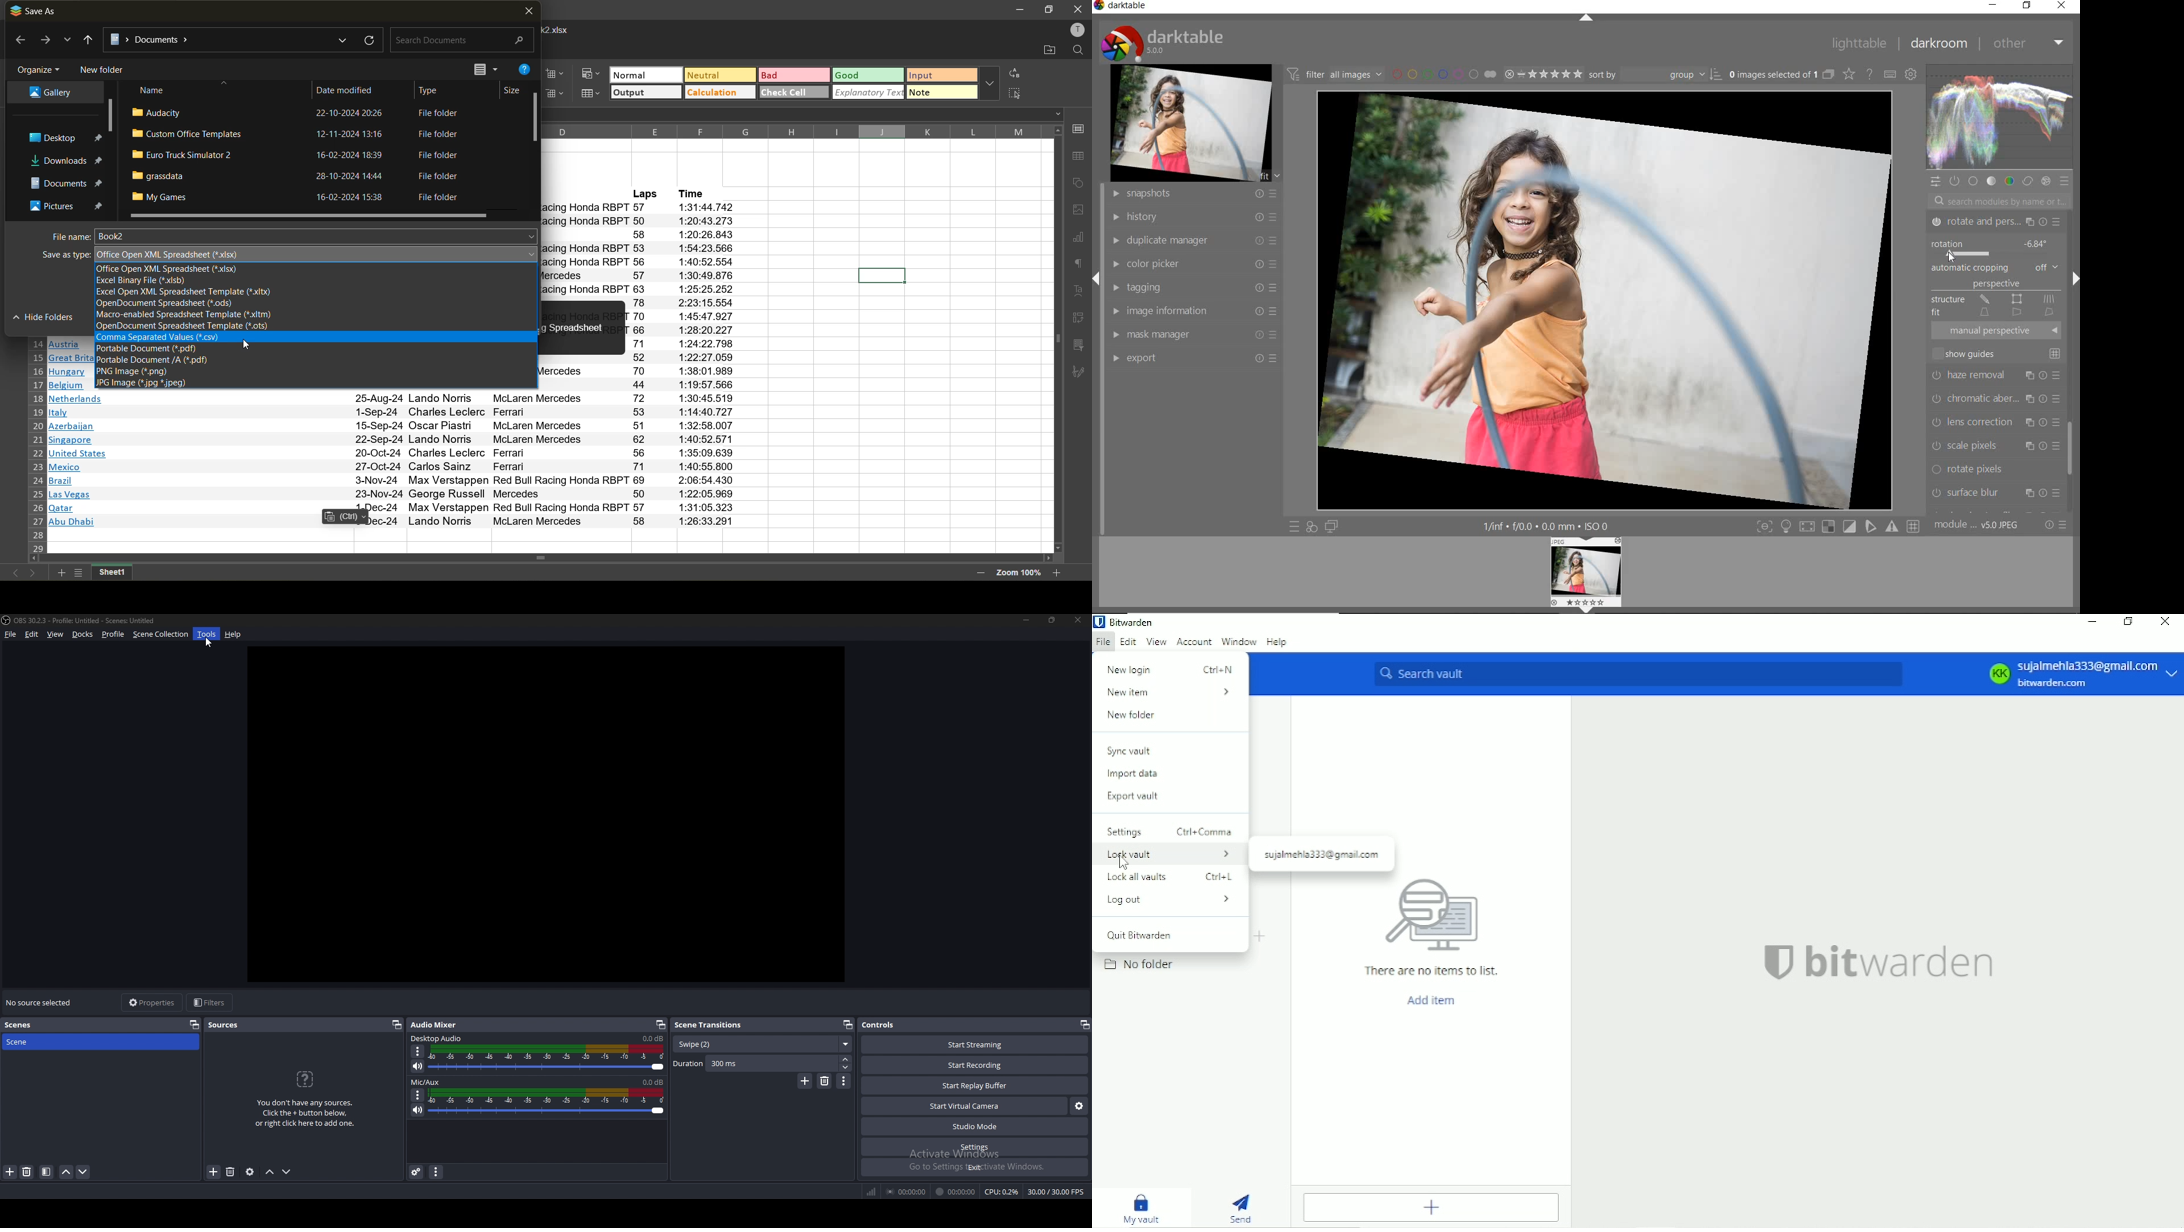 This screenshot has width=2184, height=1232. What do you see at coordinates (805, 1082) in the screenshot?
I see `add transition` at bounding box center [805, 1082].